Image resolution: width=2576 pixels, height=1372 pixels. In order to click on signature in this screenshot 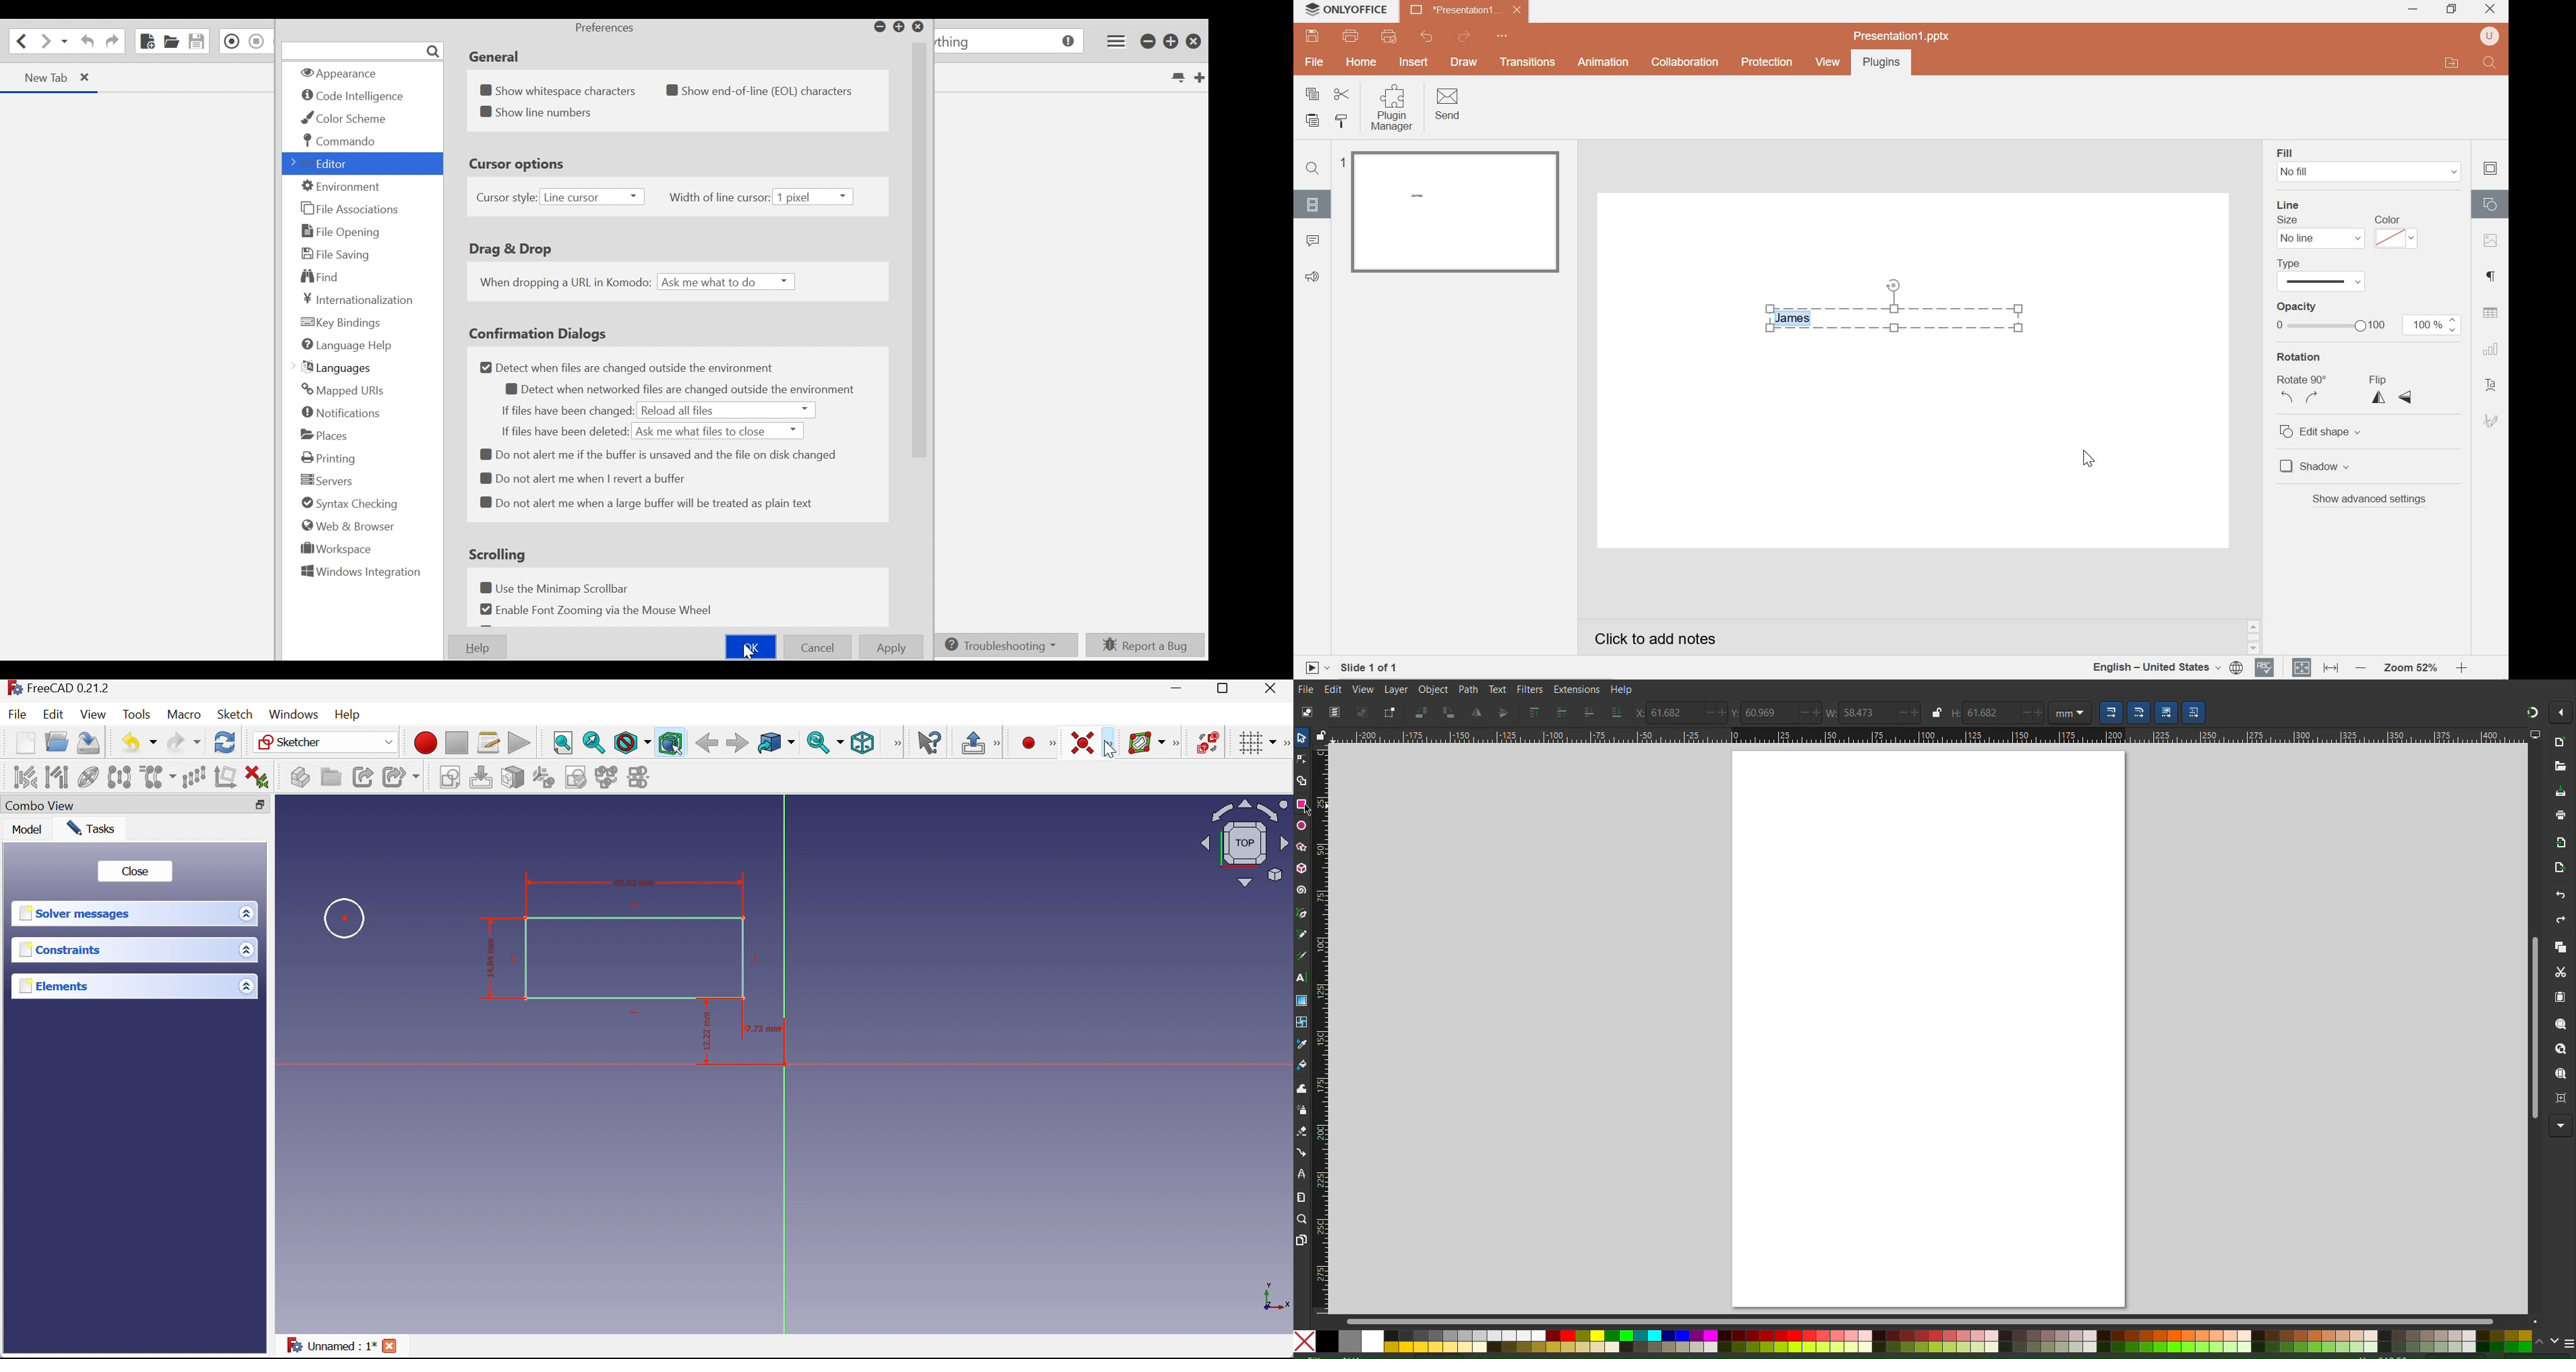, I will do `click(2491, 421)`.